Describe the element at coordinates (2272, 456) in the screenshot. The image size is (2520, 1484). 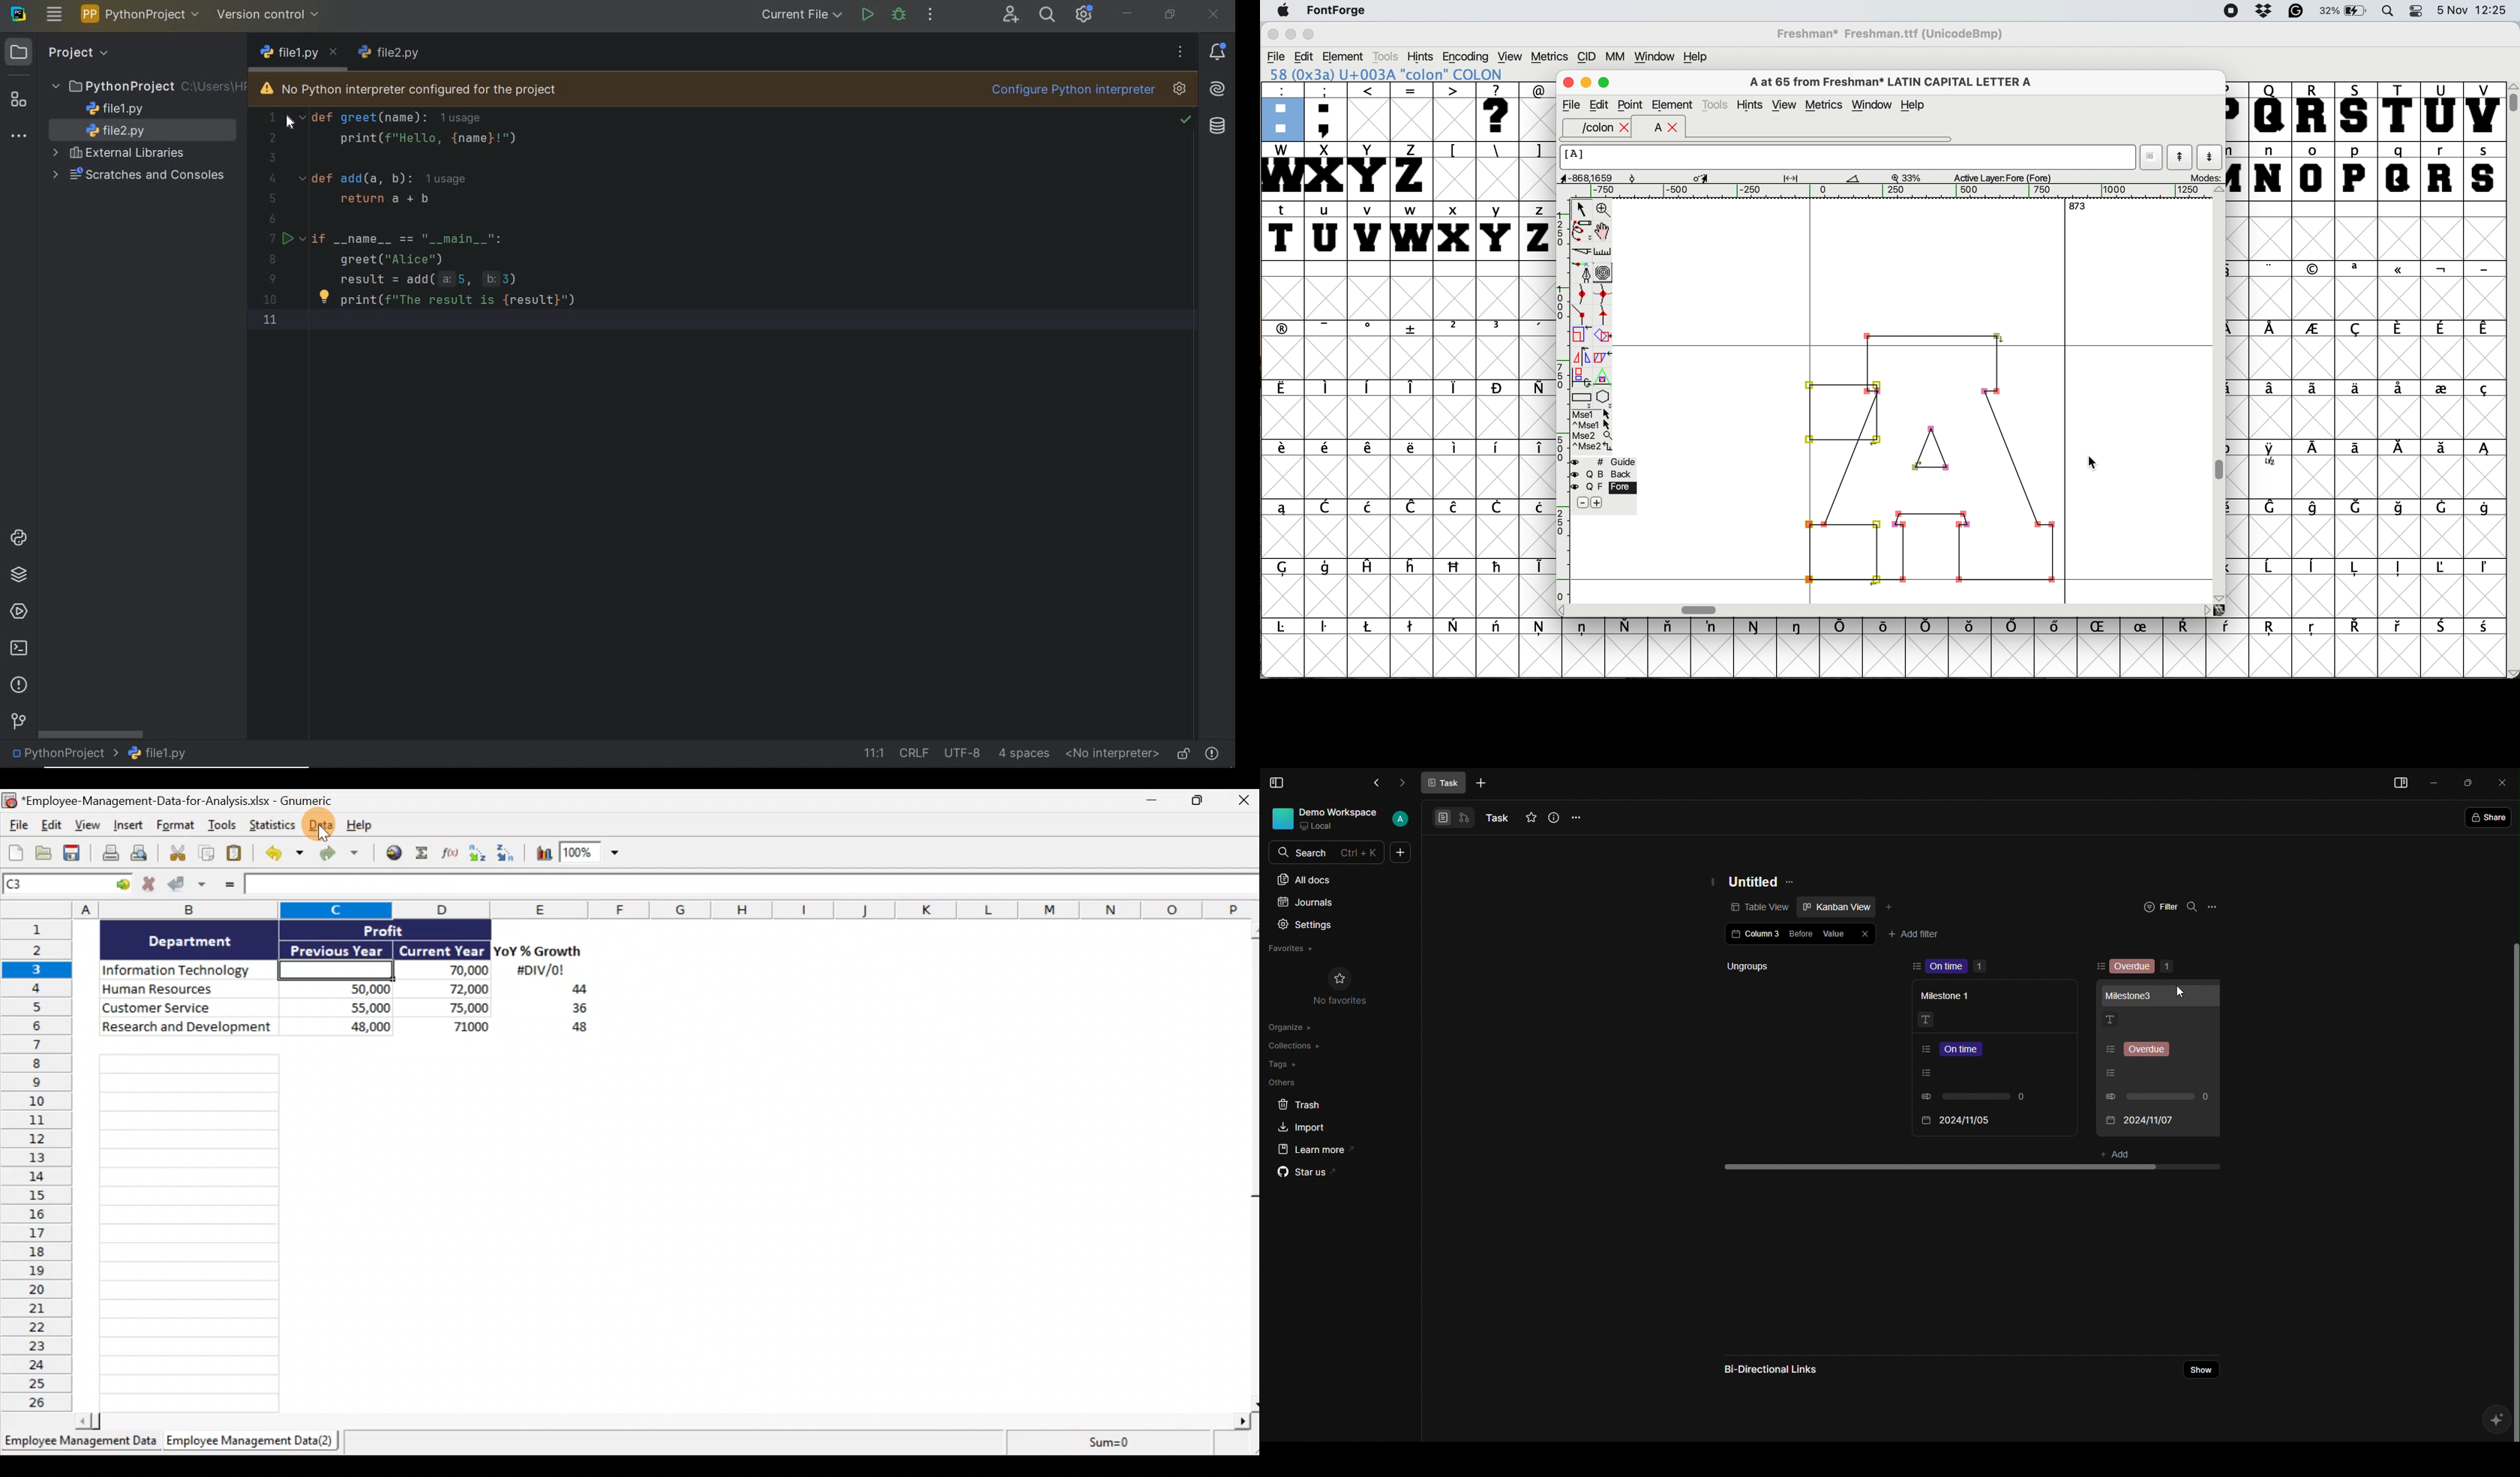
I see `symbol` at that location.